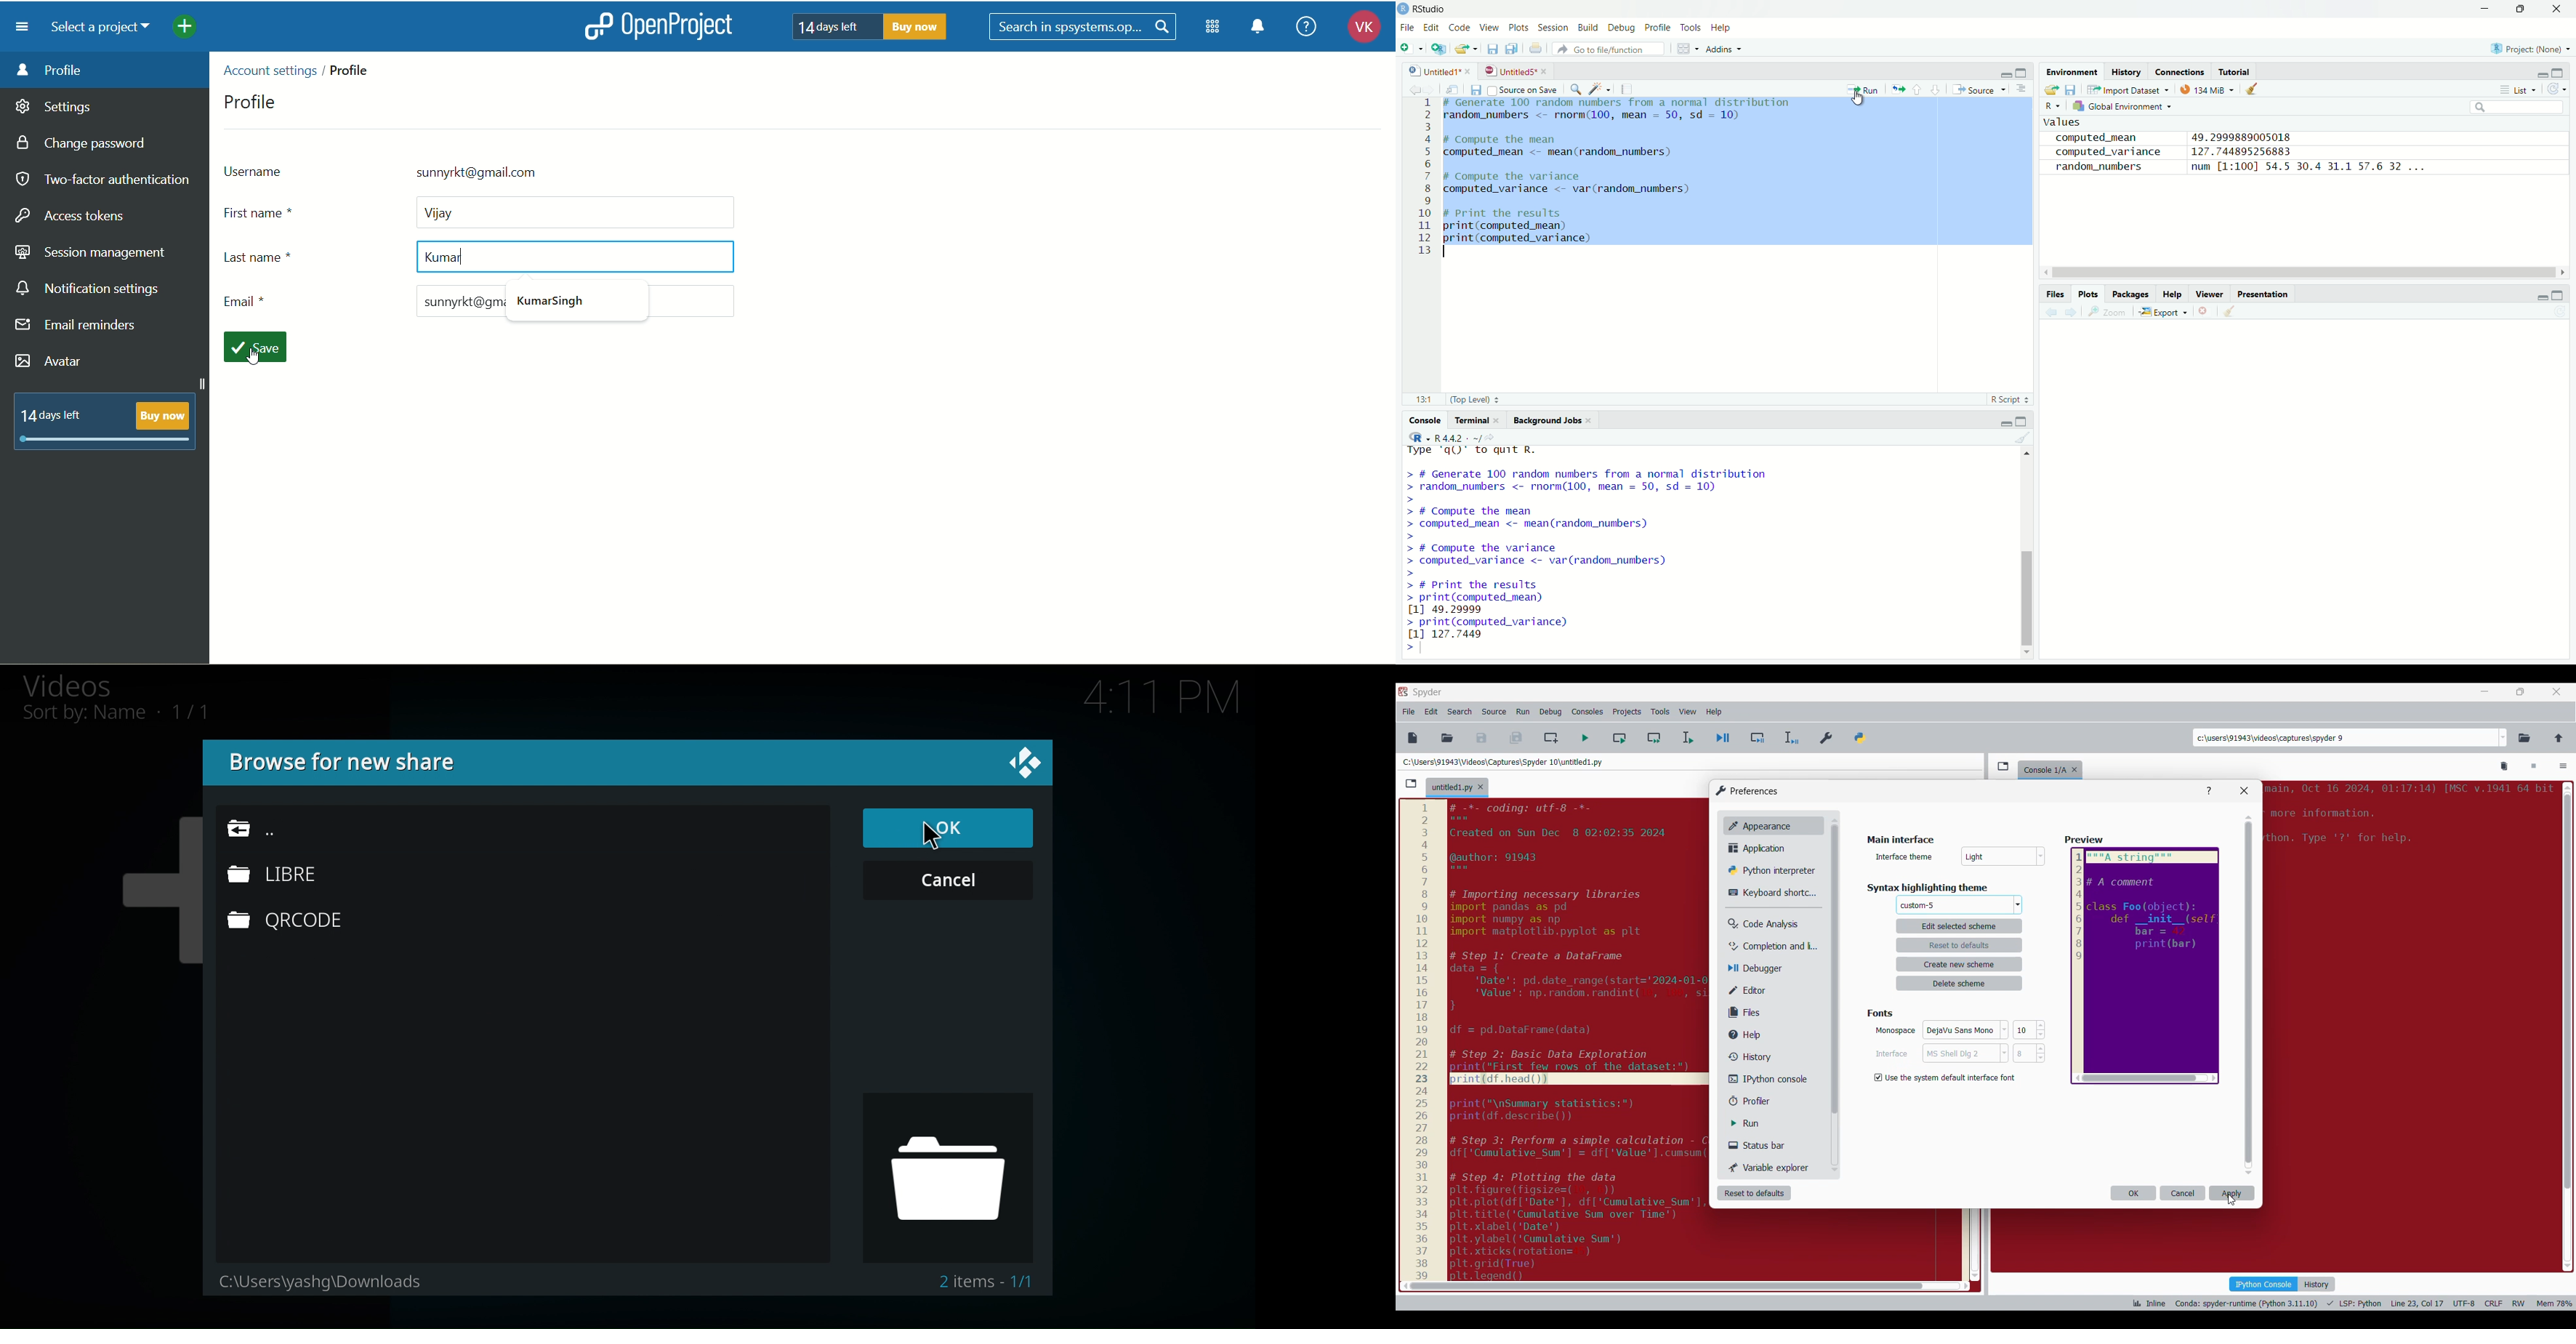 The height and width of the screenshot is (1344, 2576). What do you see at coordinates (1691, 26) in the screenshot?
I see `tools` at bounding box center [1691, 26].